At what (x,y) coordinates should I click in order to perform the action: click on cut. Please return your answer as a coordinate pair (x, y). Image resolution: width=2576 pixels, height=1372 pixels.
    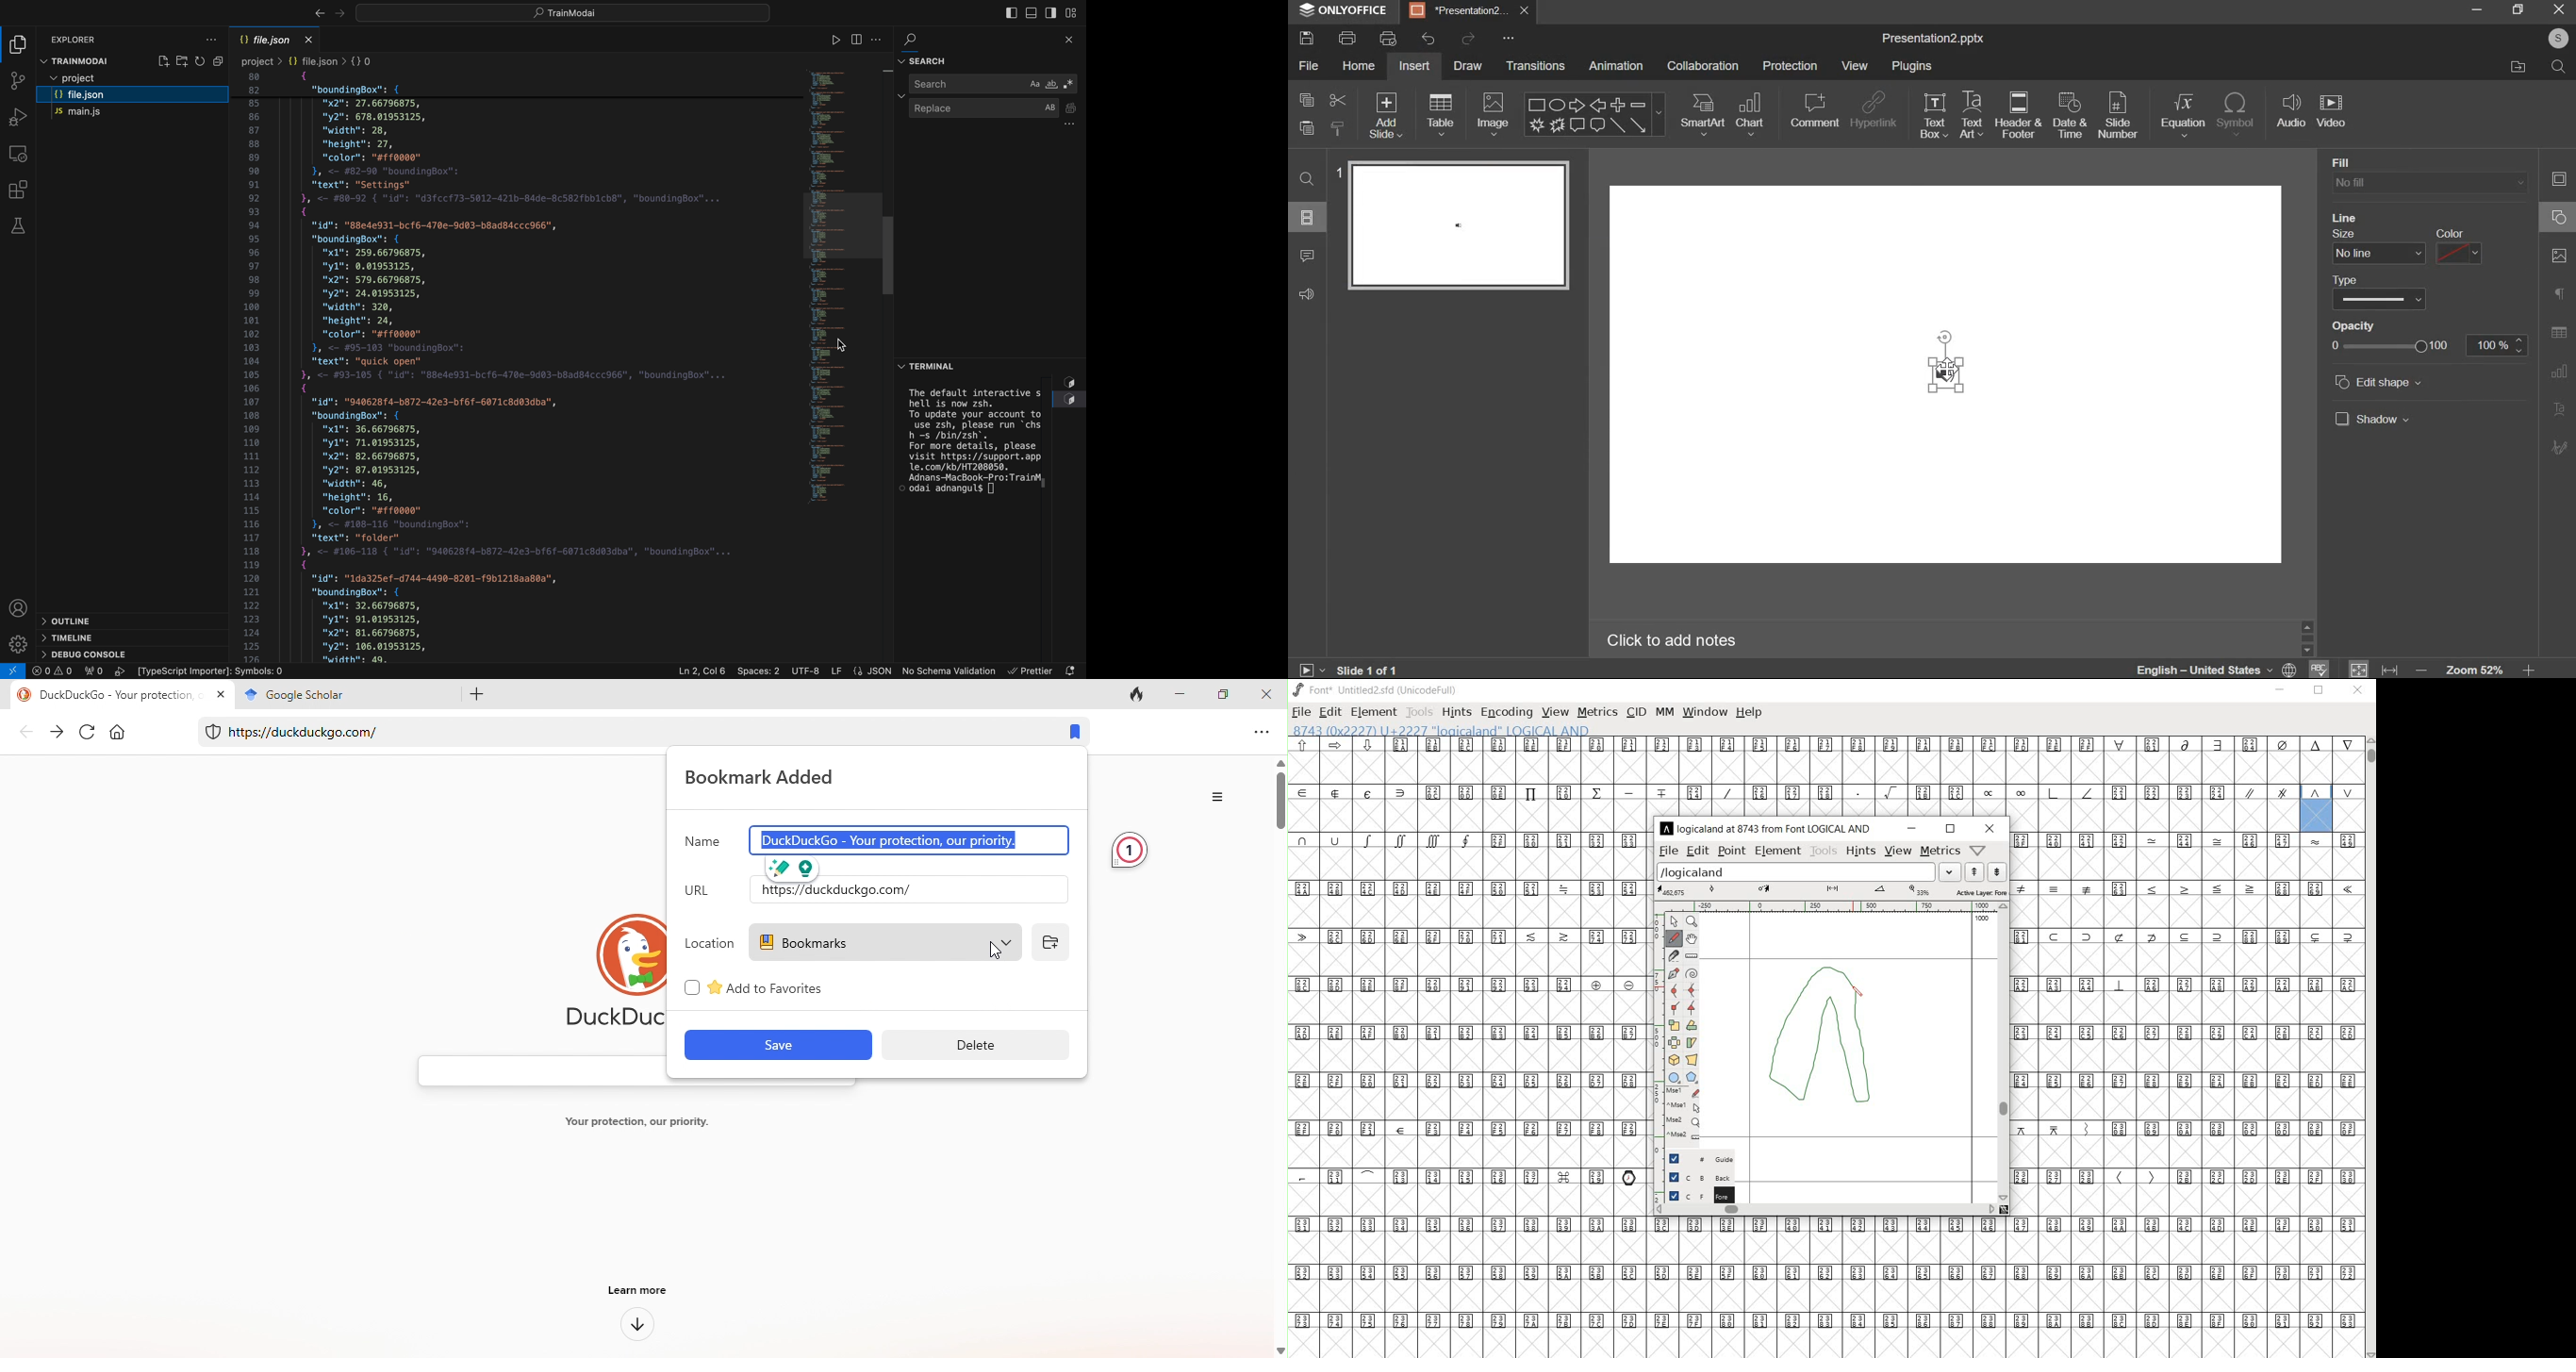
    Looking at the image, I should click on (1336, 101).